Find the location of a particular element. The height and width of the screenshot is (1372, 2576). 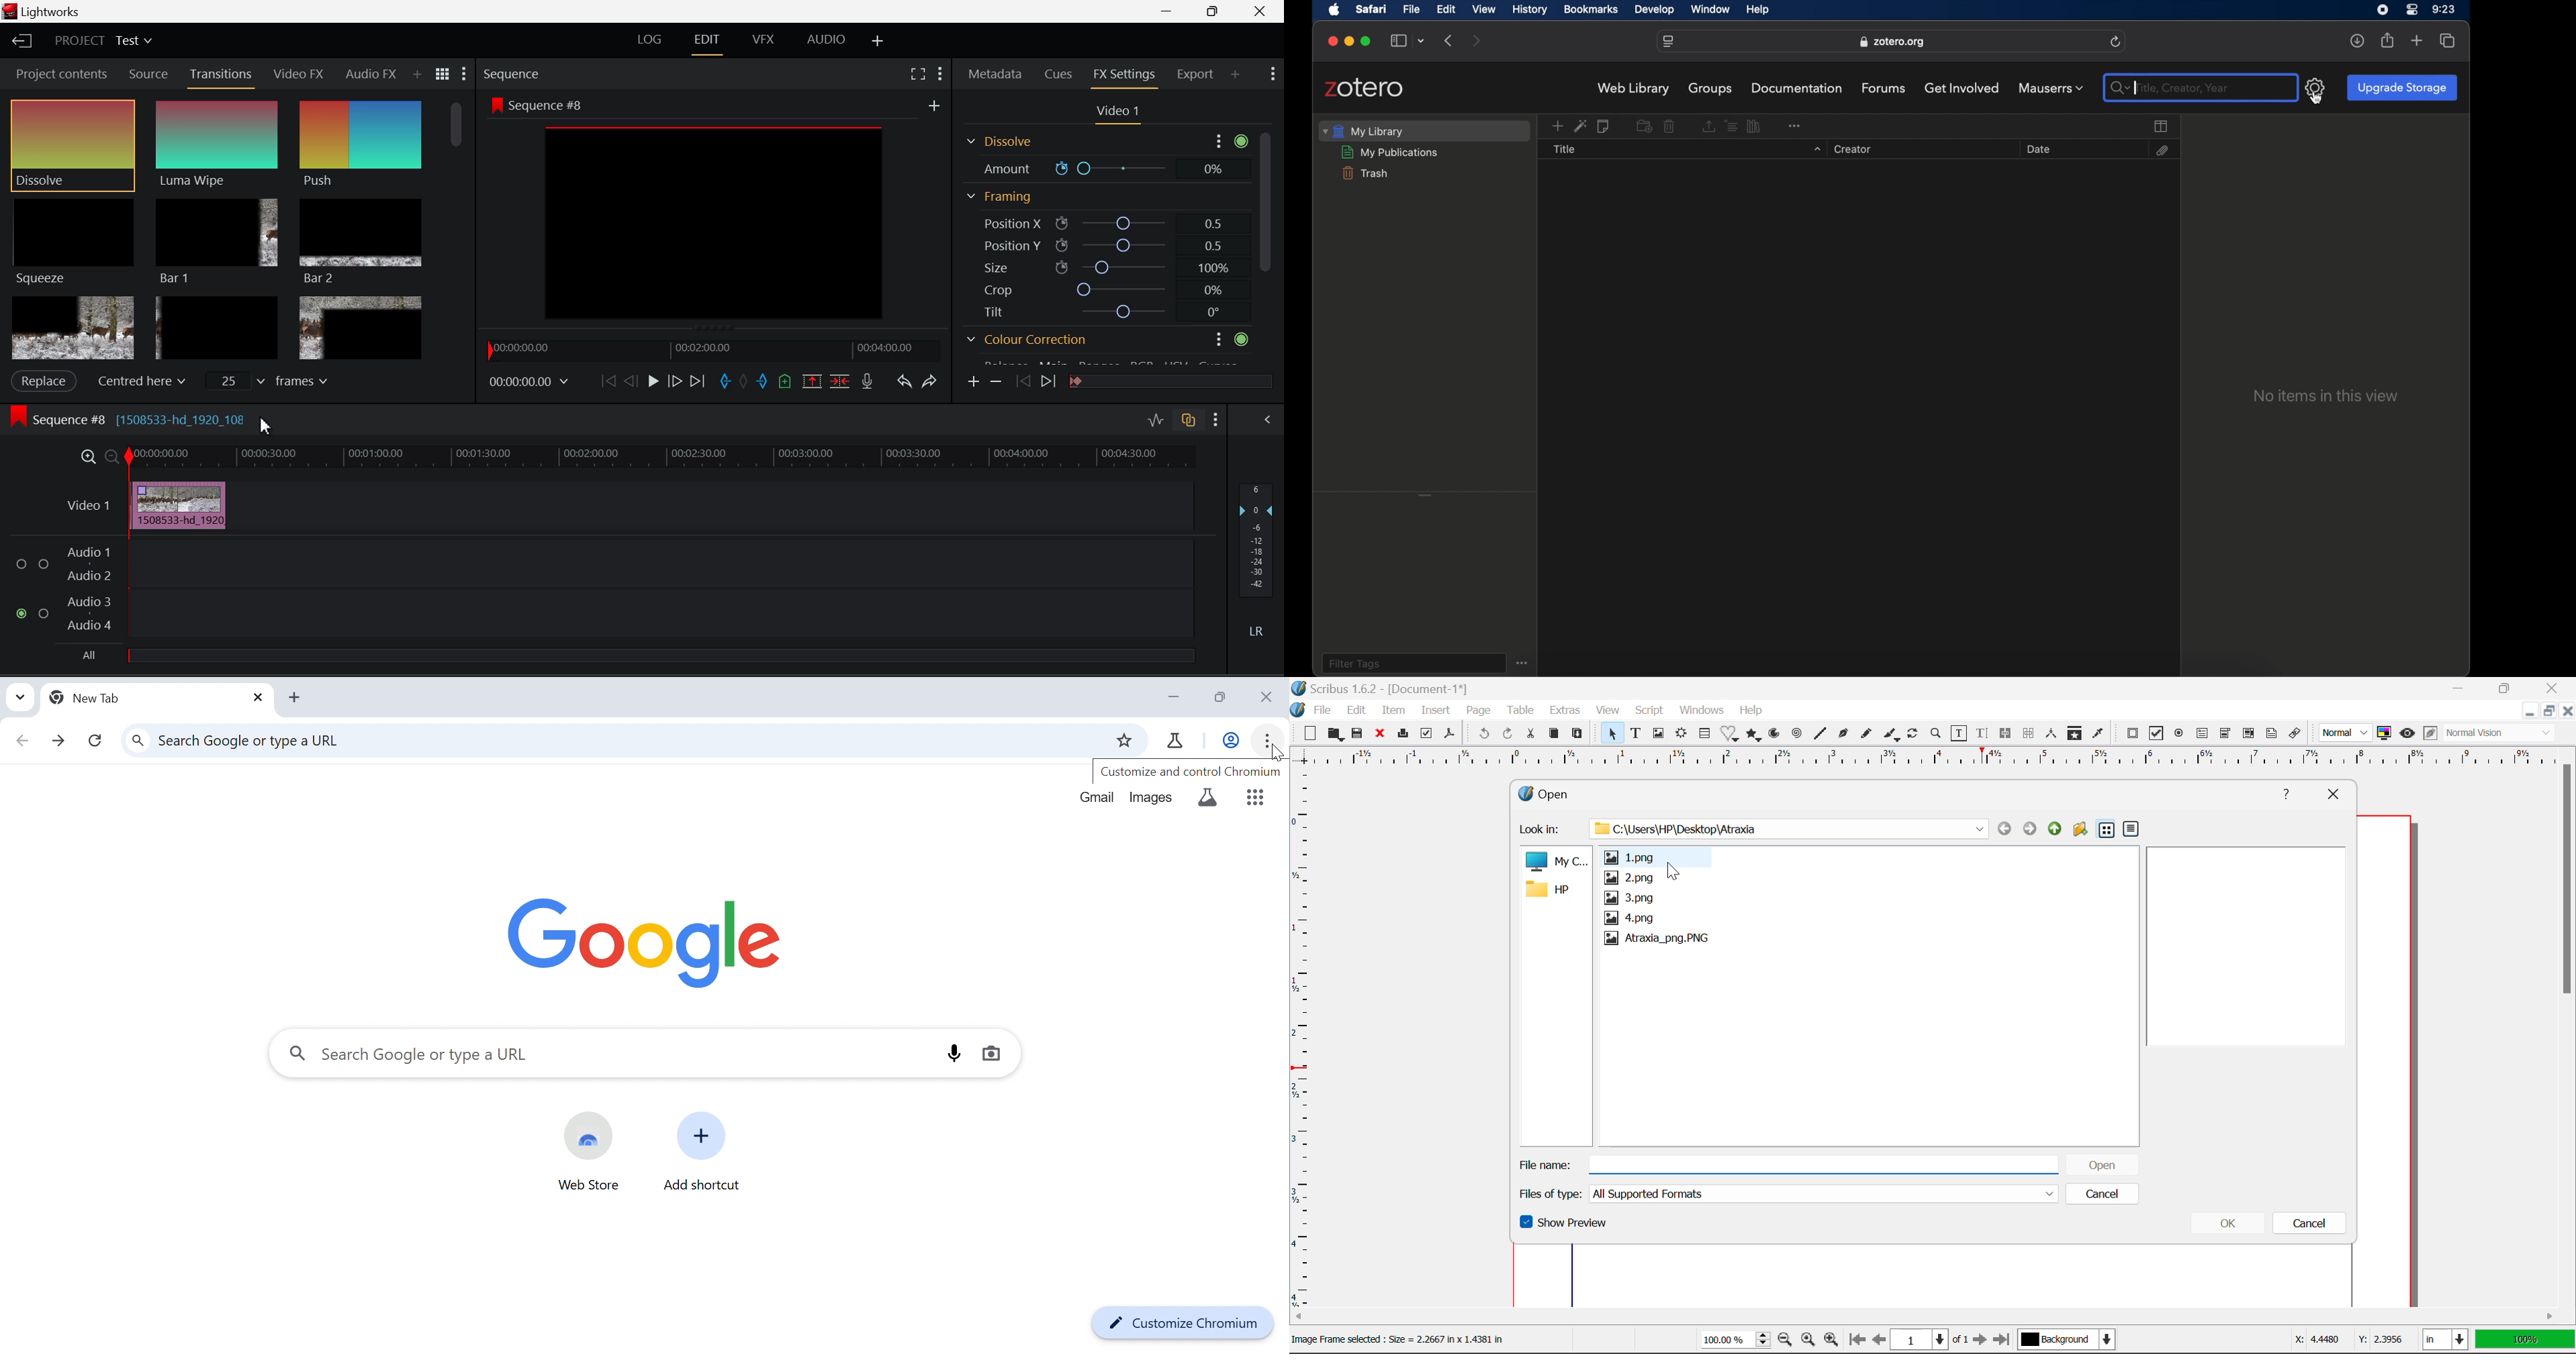

Cancel is located at coordinates (2313, 1225).